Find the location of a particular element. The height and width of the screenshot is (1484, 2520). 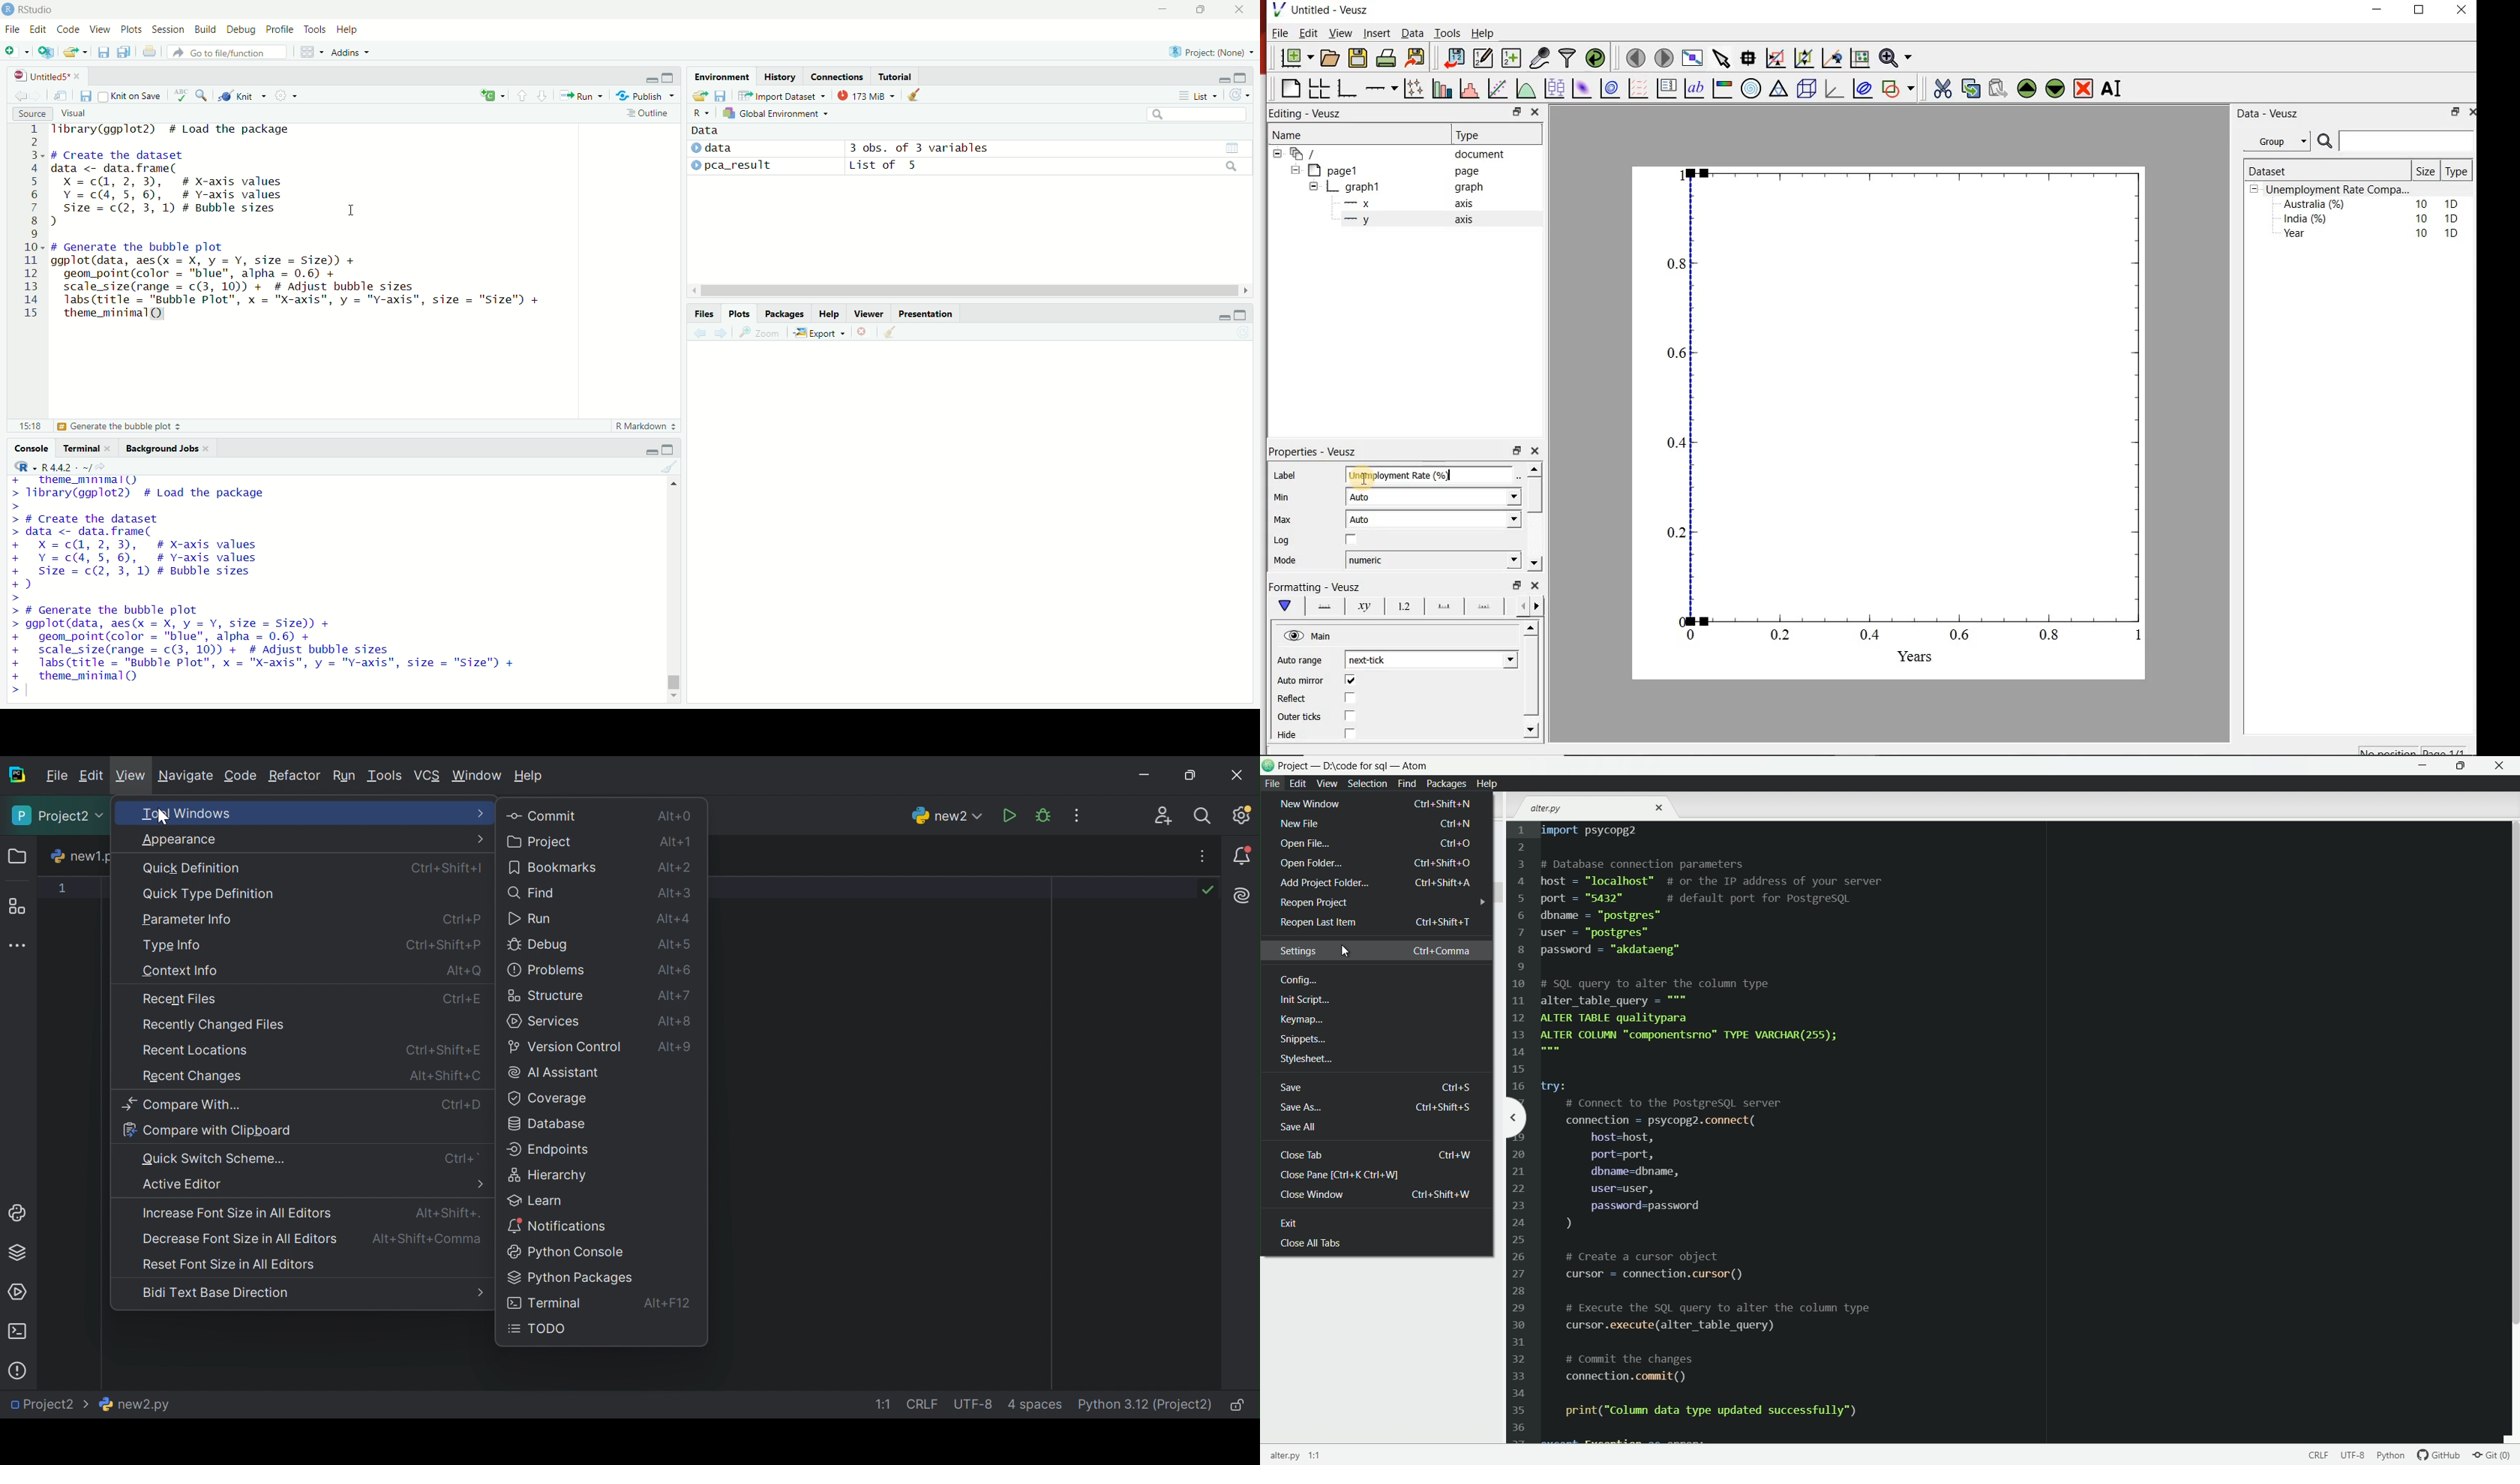

build is located at coordinates (206, 30).